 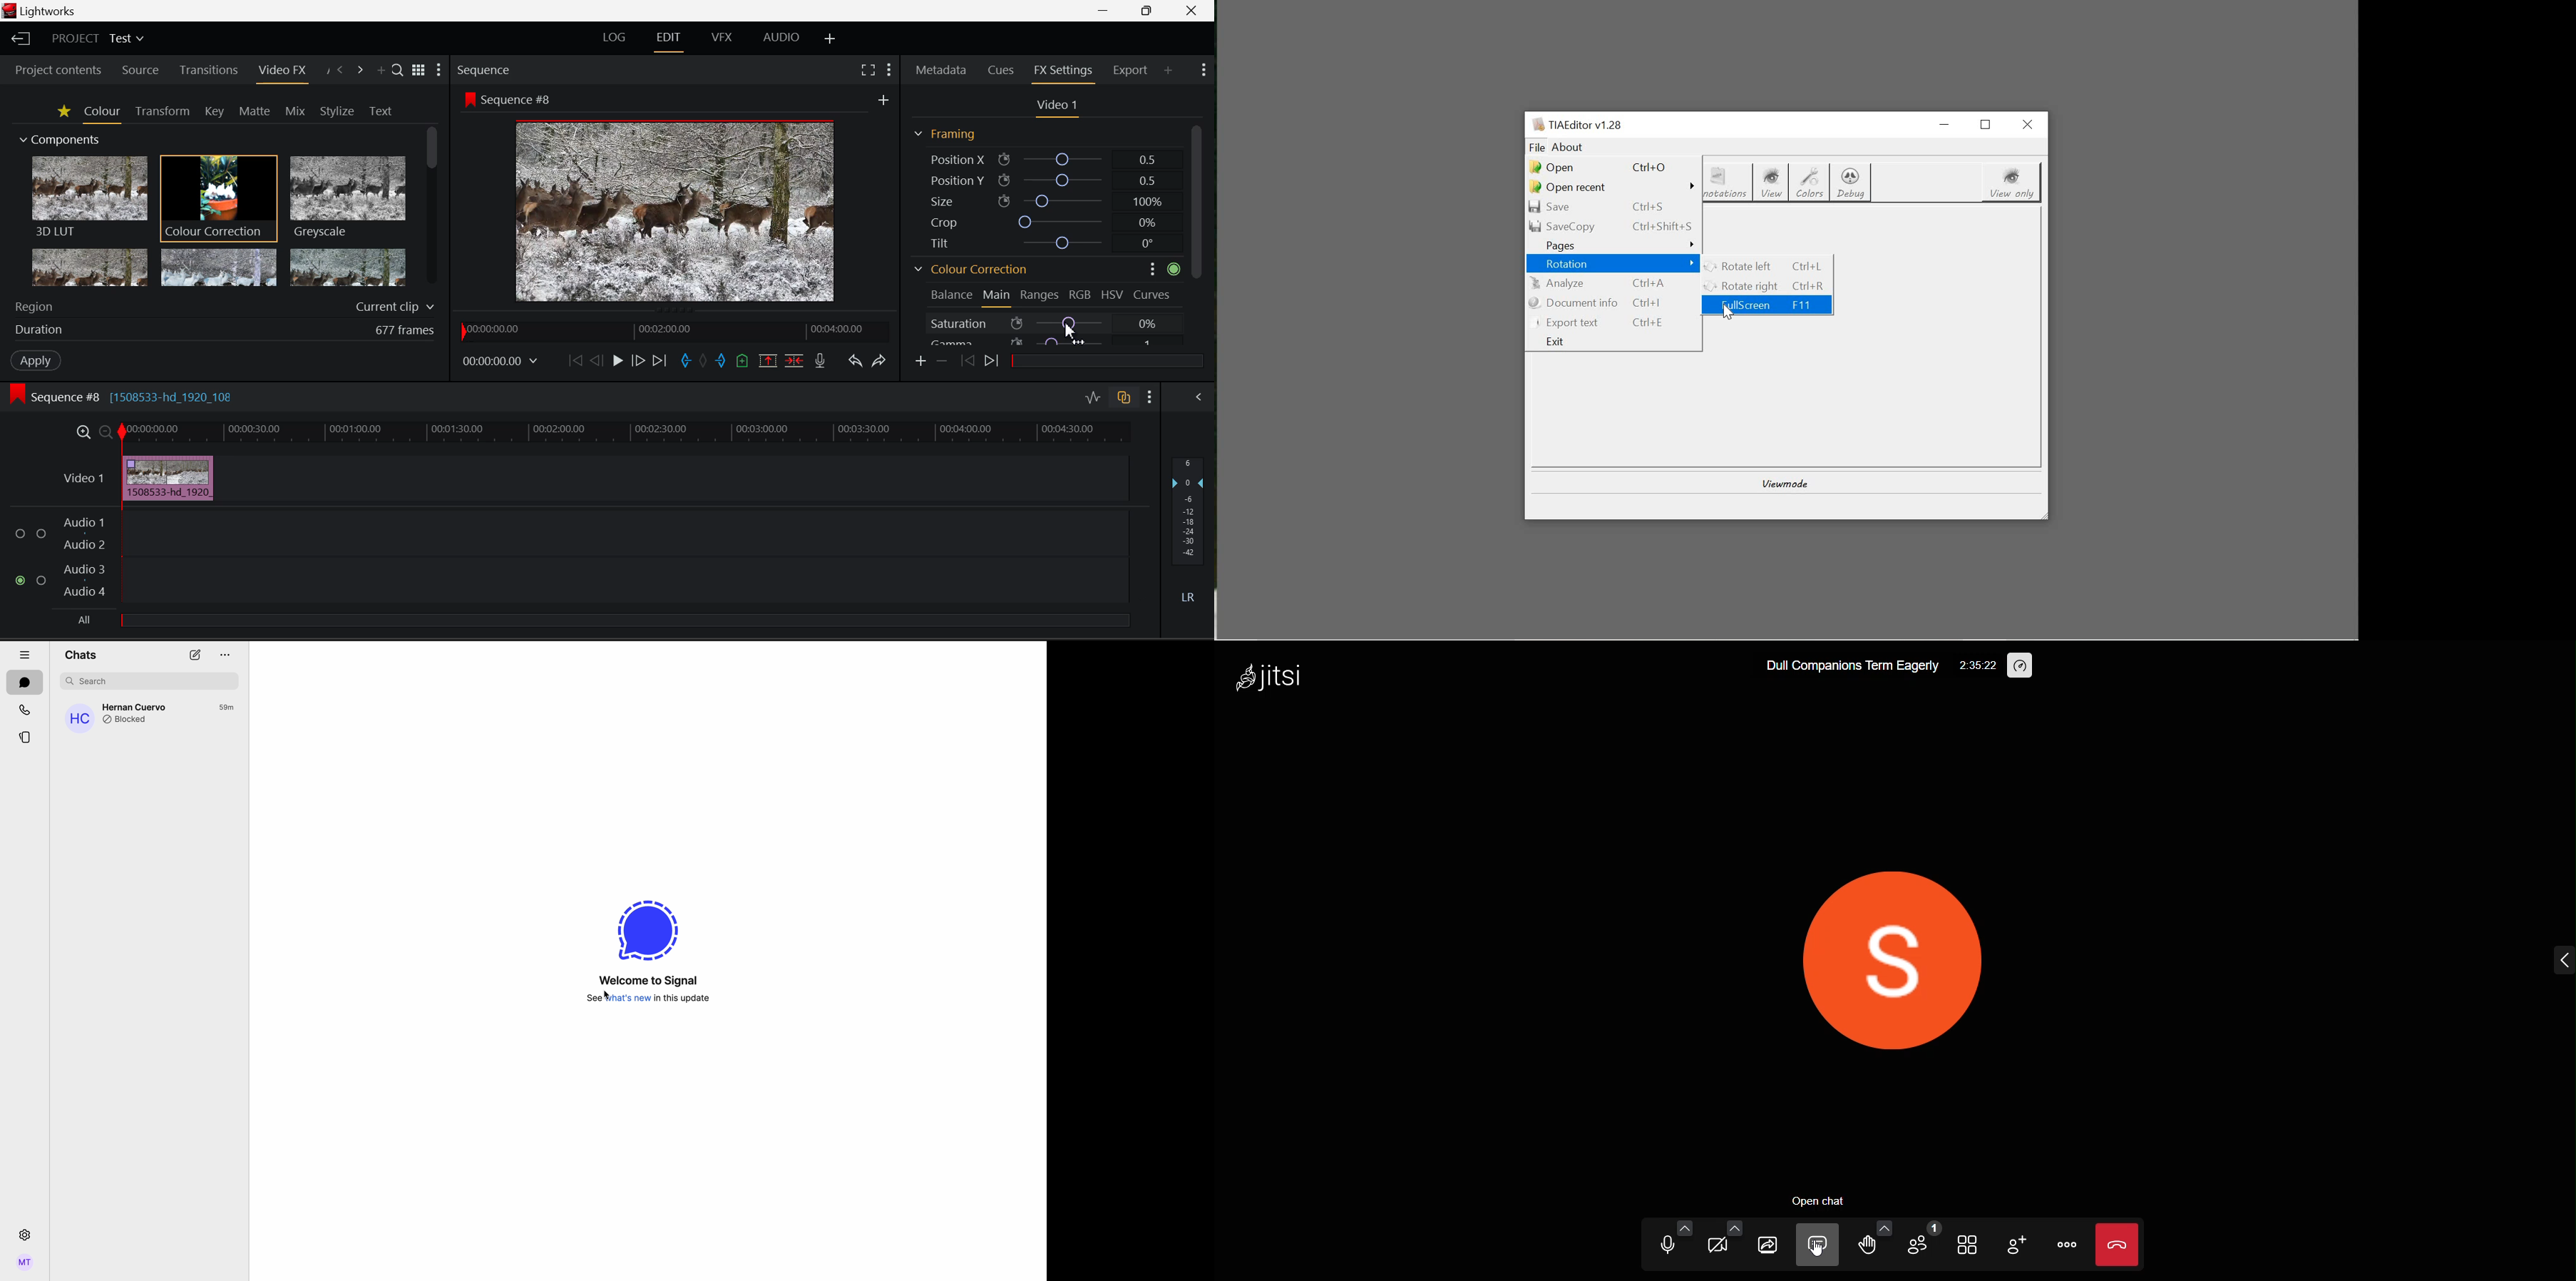 What do you see at coordinates (1043, 341) in the screenshot?
I see `Gamma` at bounding box center [1043, 341].